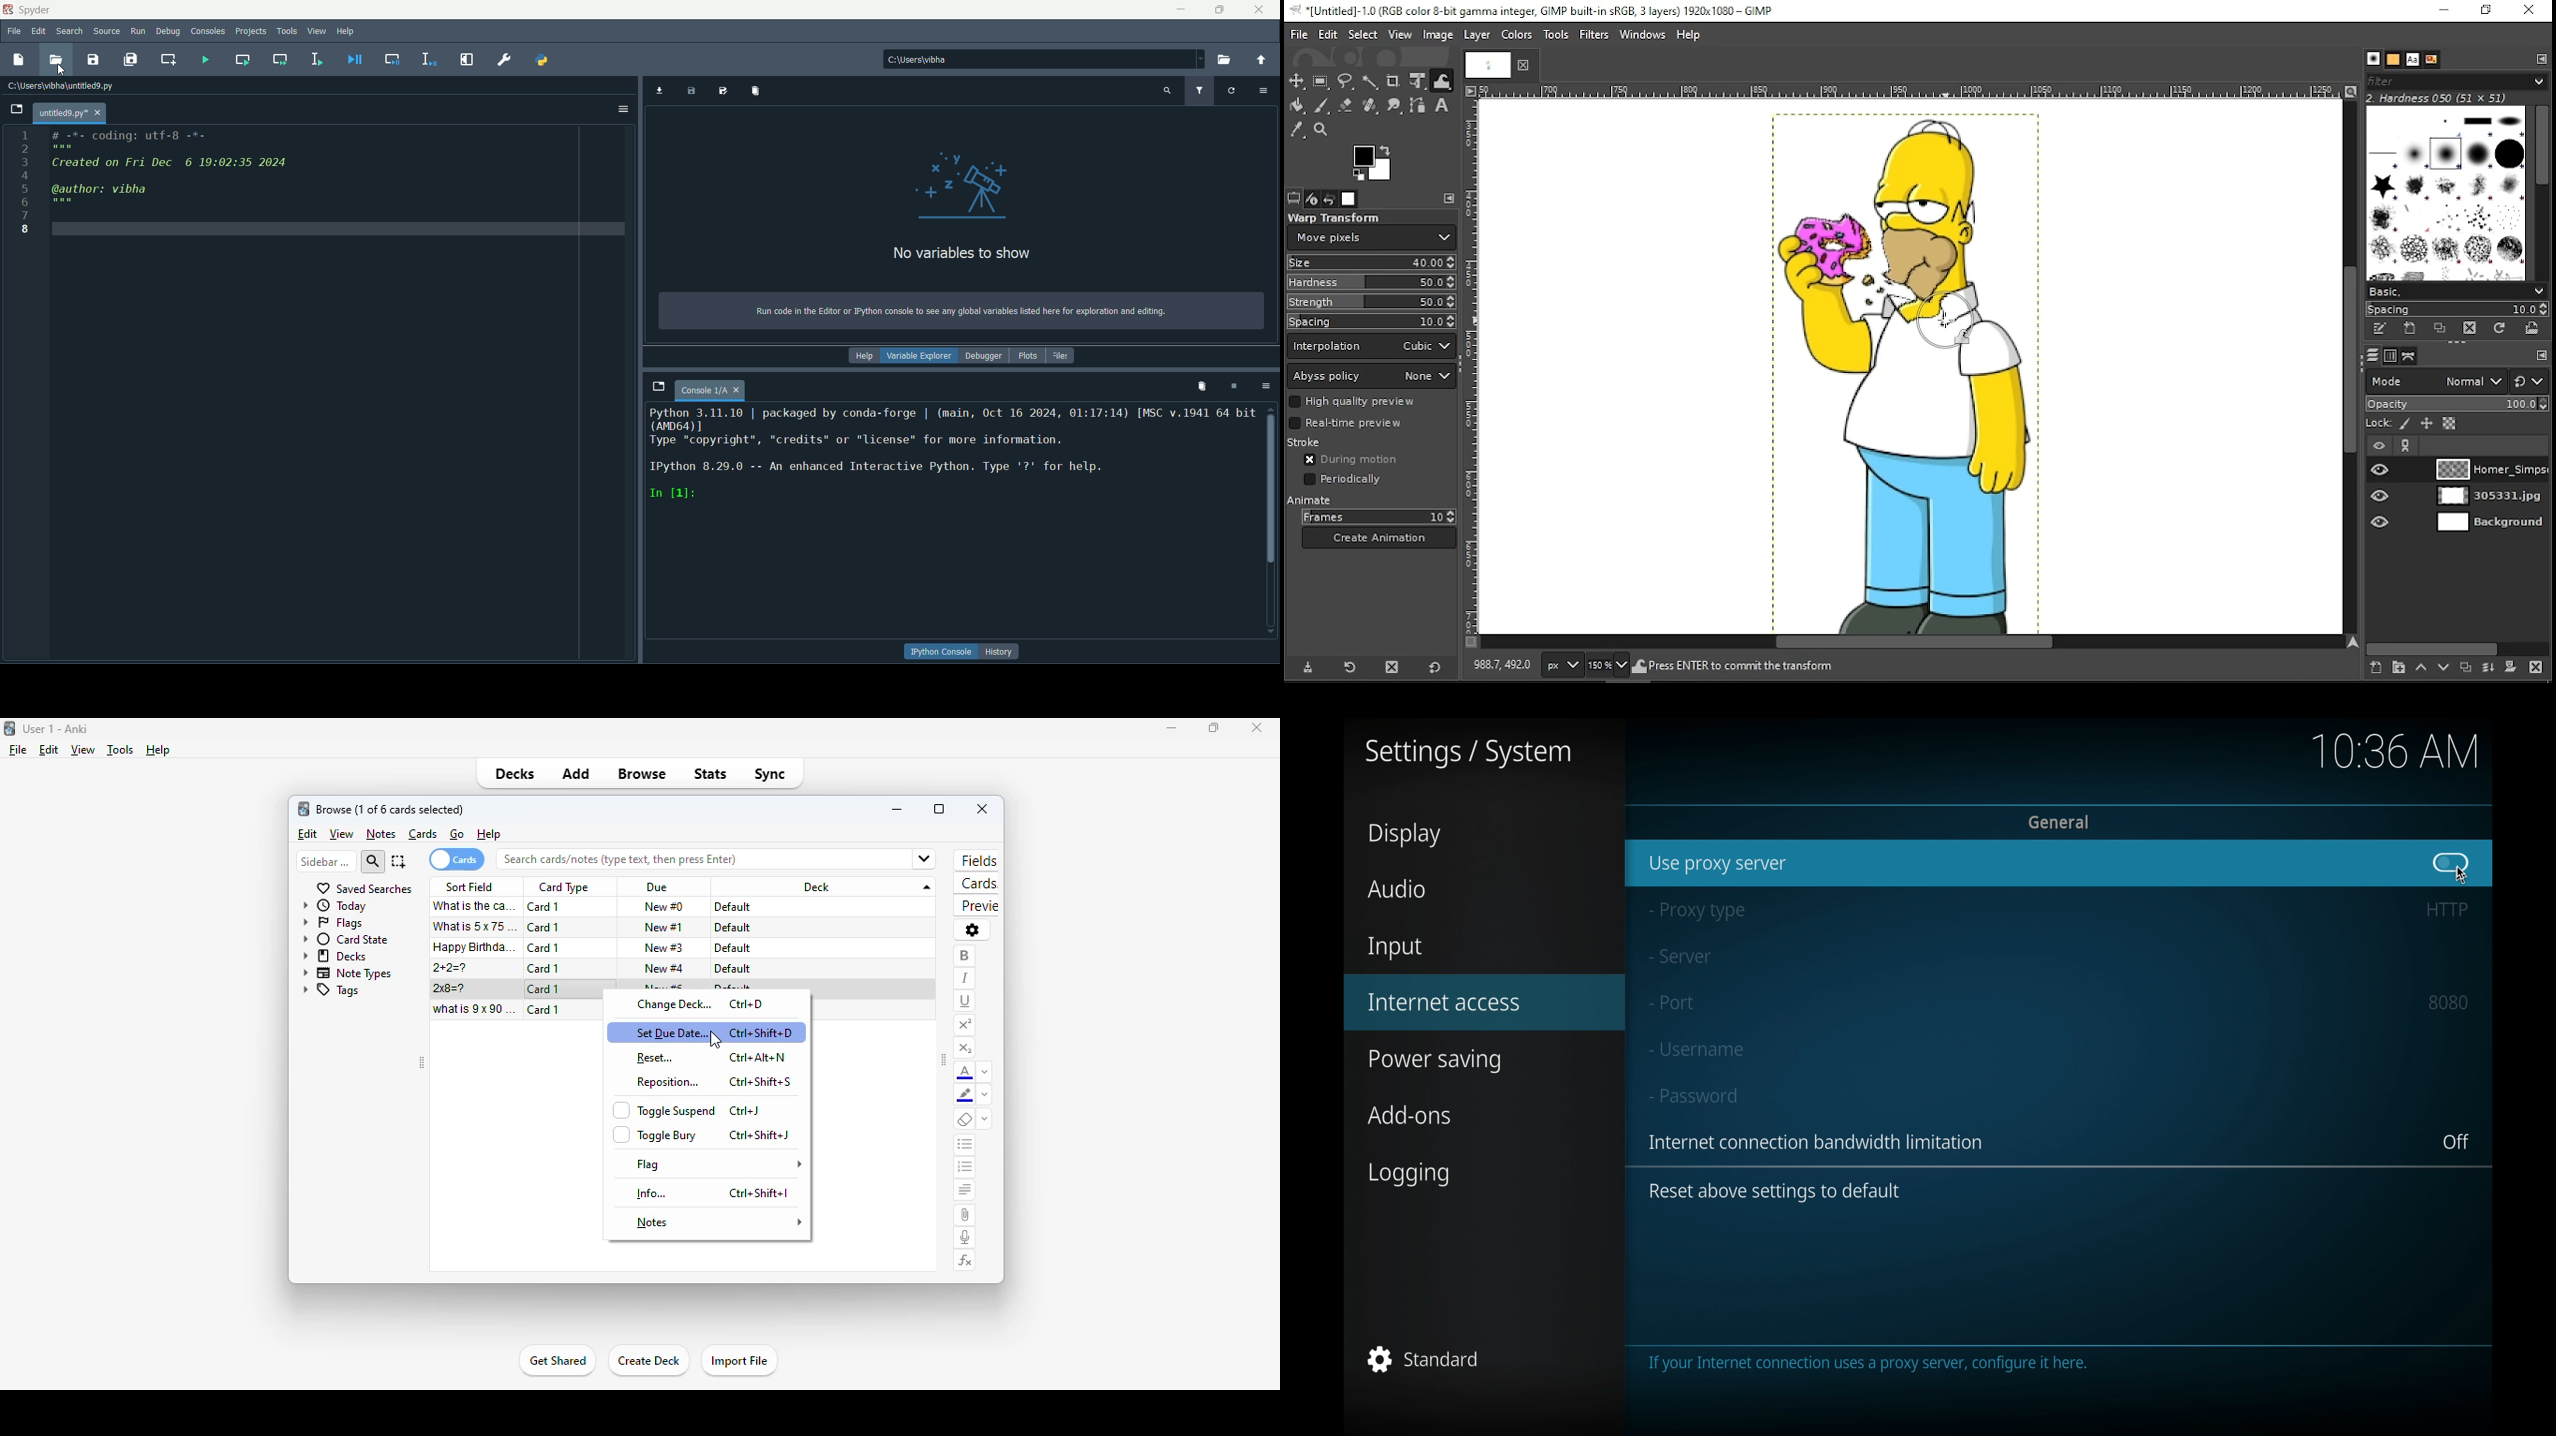  Describe the element at coordinates (575, 775) in the screenshot. I see `add` at that location.